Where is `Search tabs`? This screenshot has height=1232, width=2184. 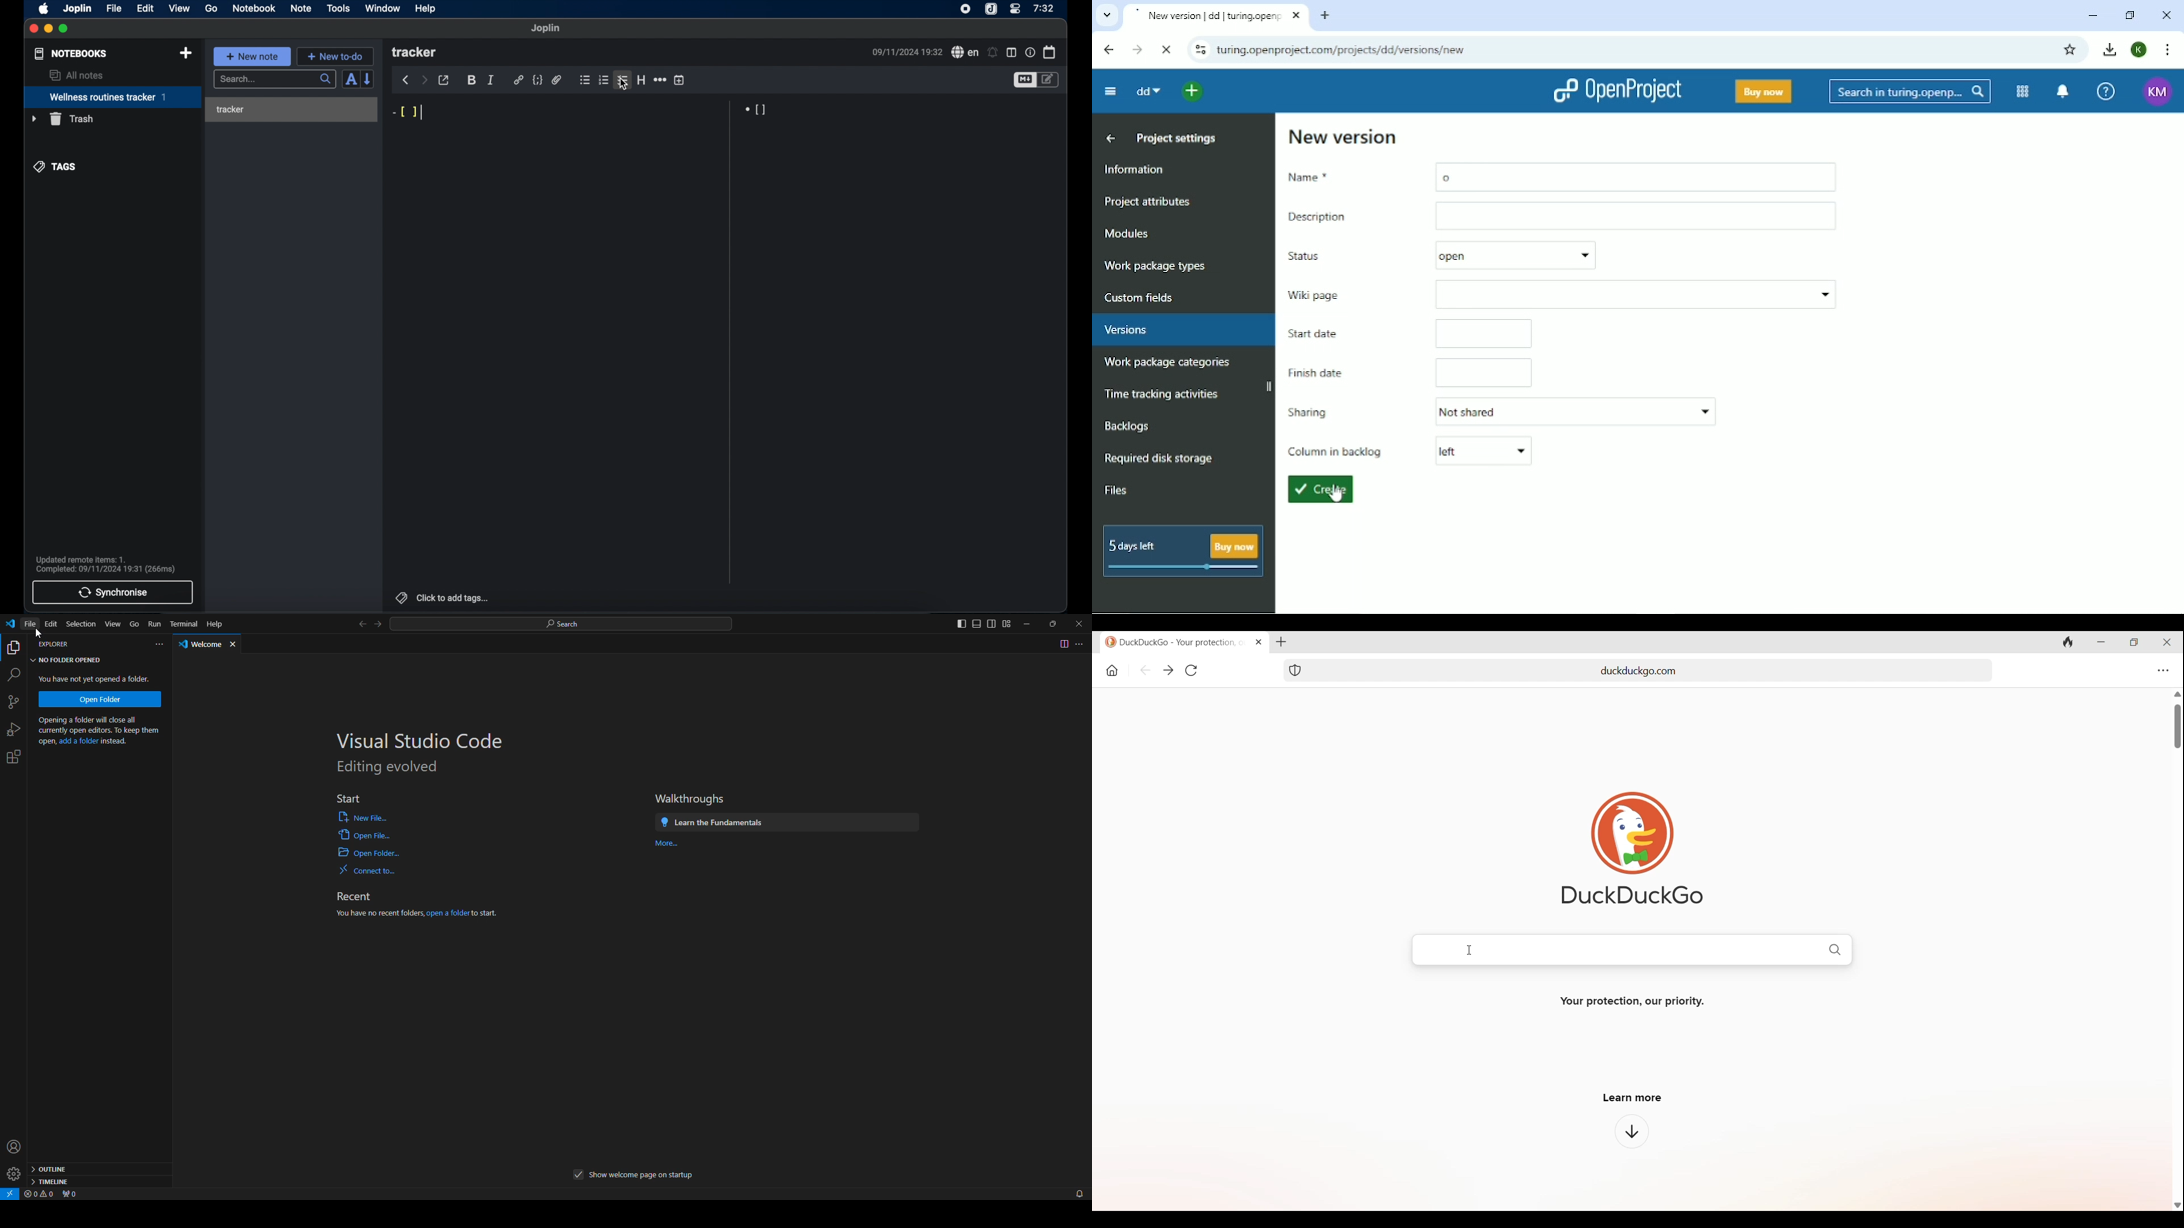
Search tabs is located at coordinates (1106, 14).